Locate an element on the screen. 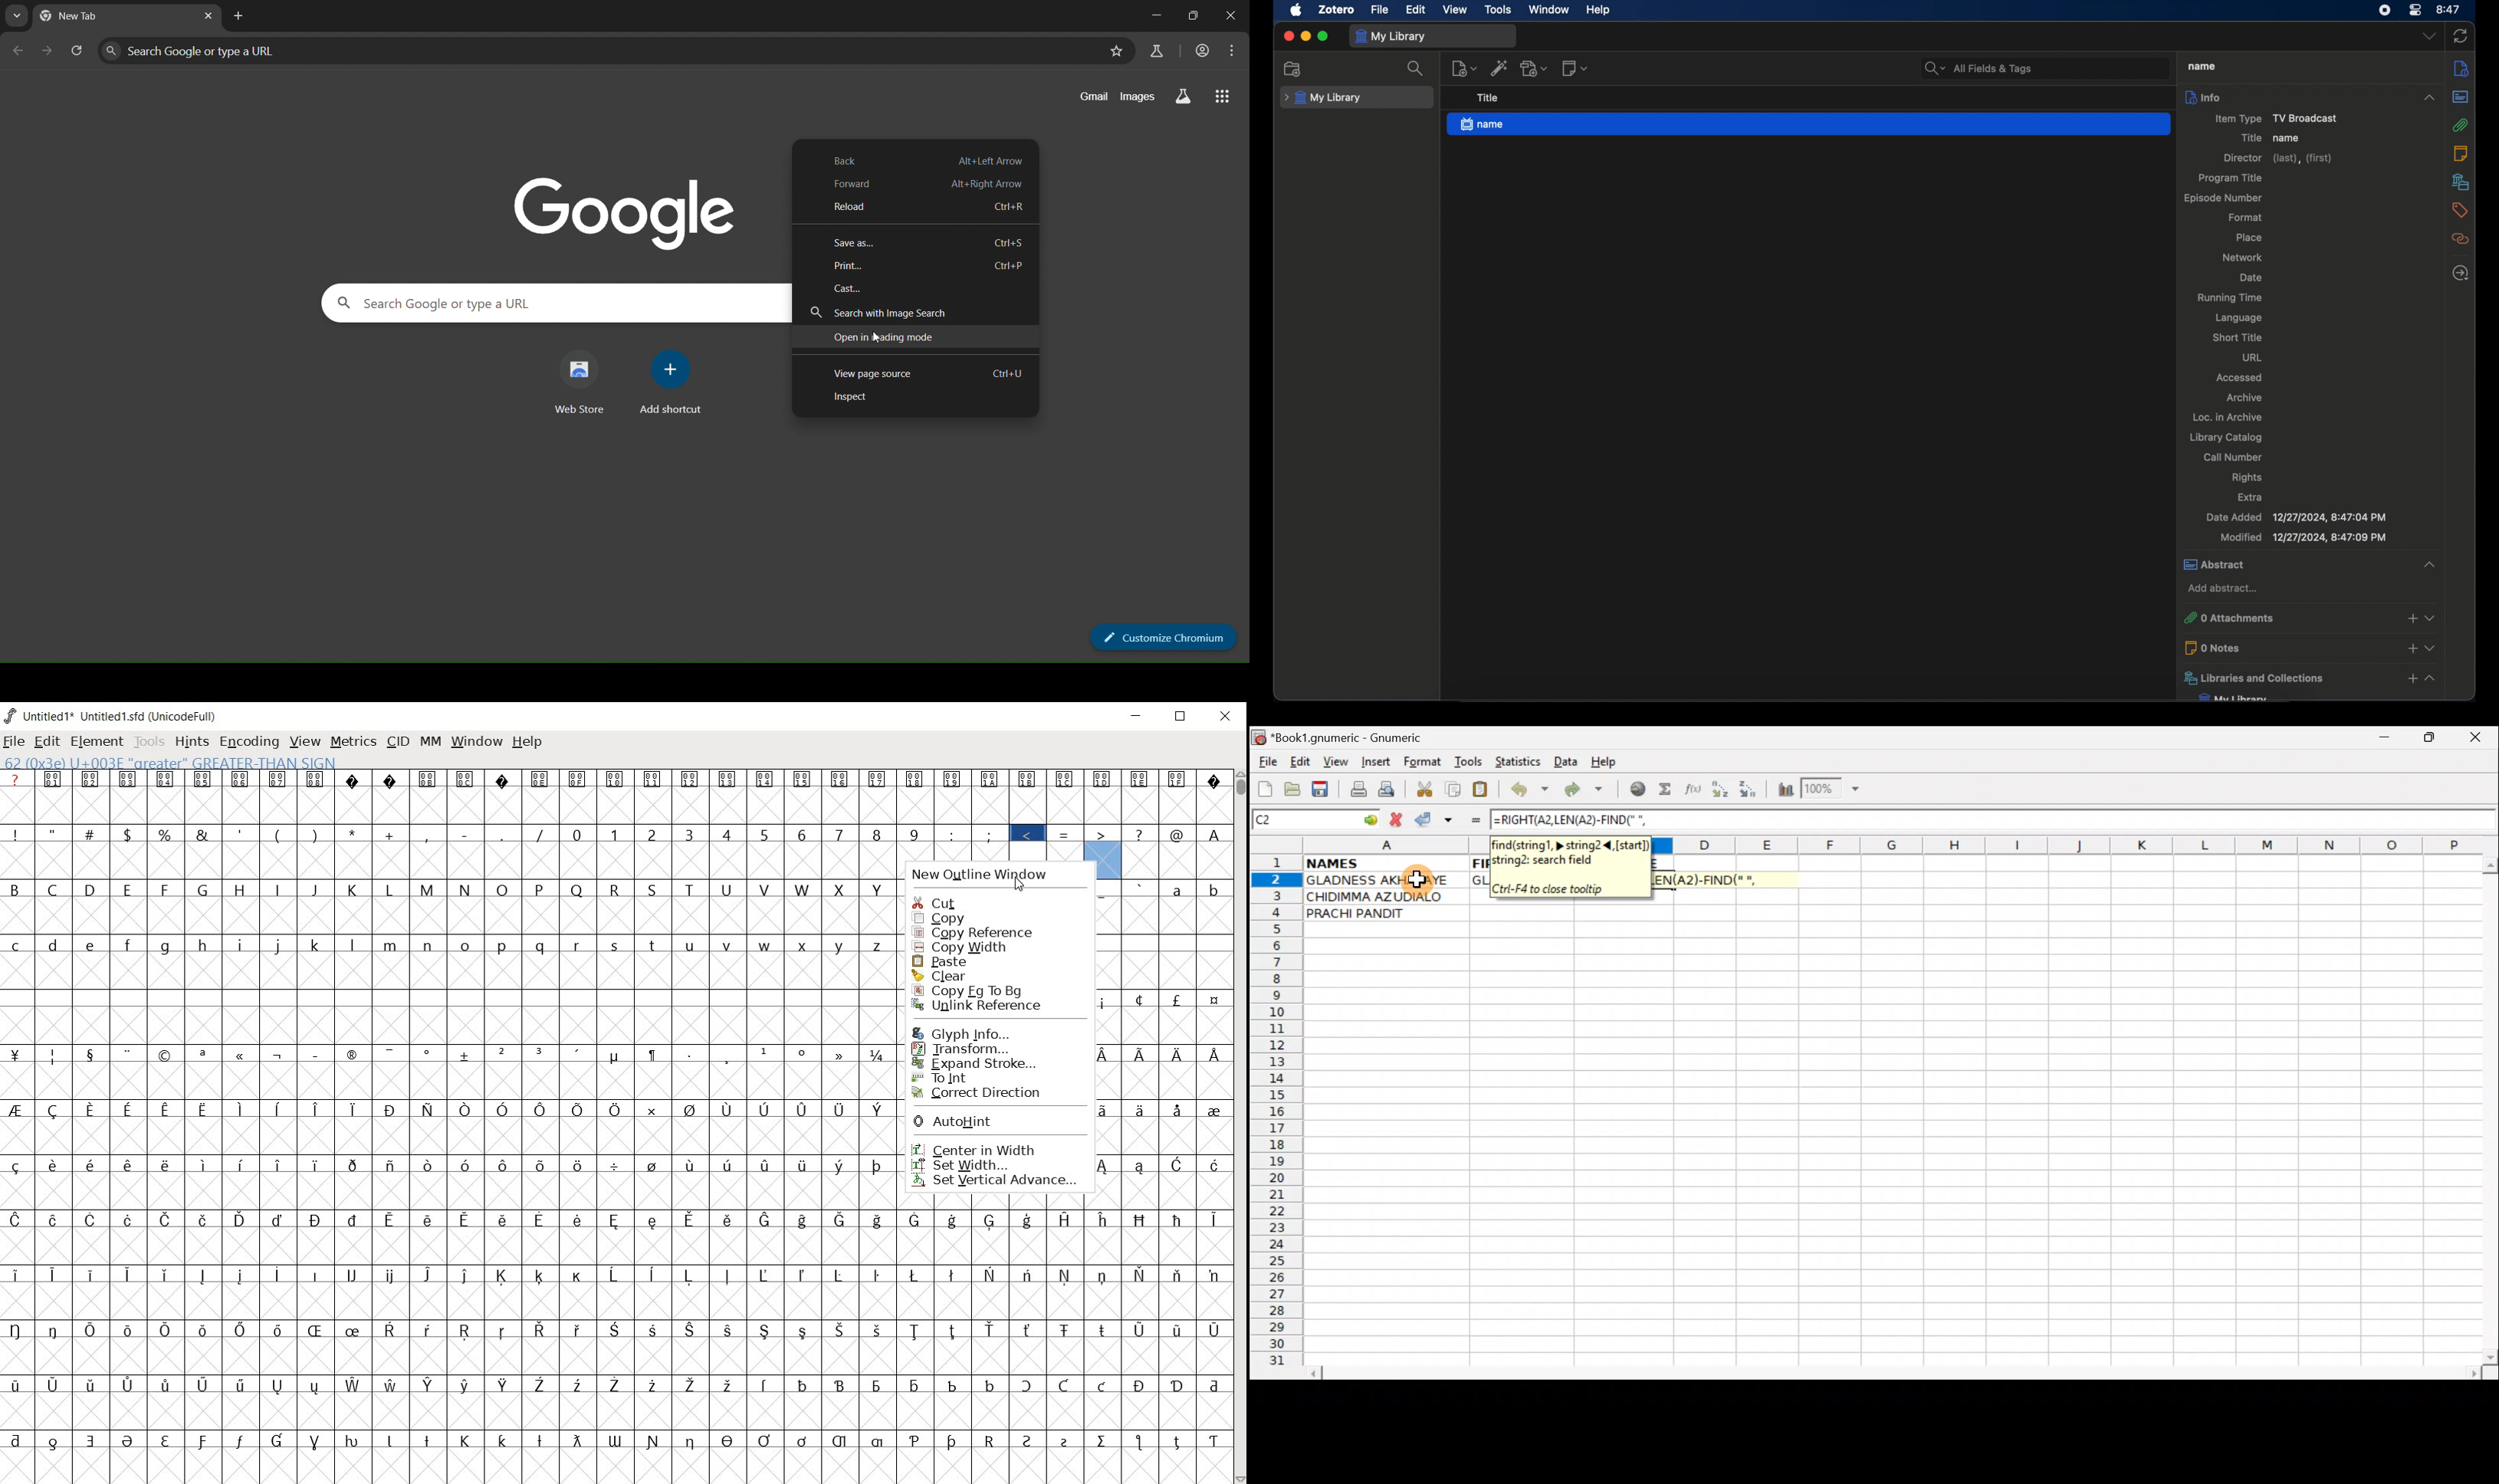 Image resolution: width=2520 pixels, height=1484 pixels. 0 notes is located at coordinates (2288, 648).